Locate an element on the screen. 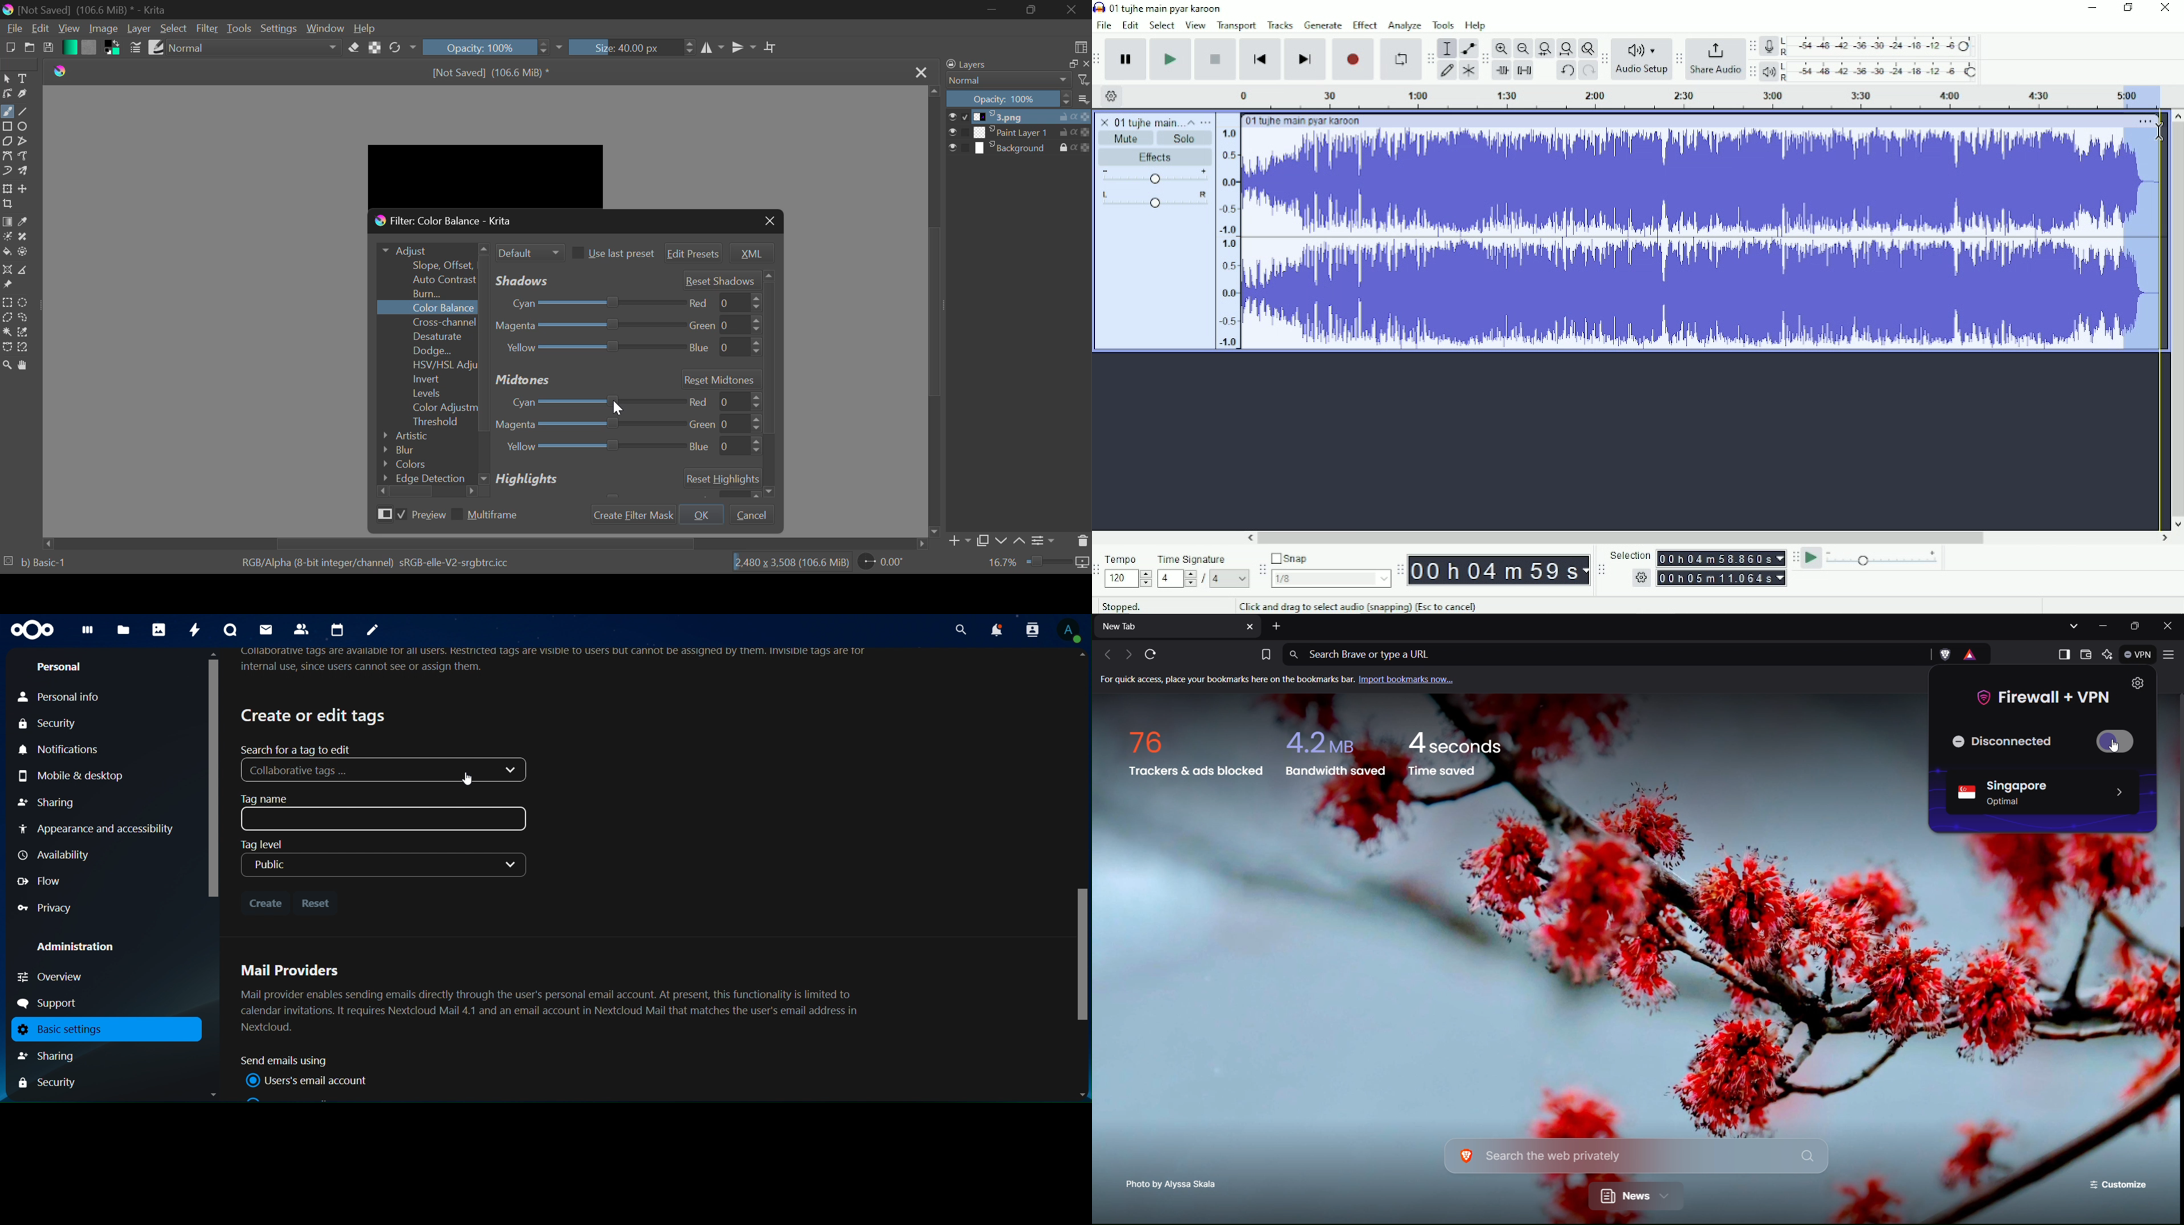 The image size is (2184, 1232). Crop is located at coordinates (769, 47).